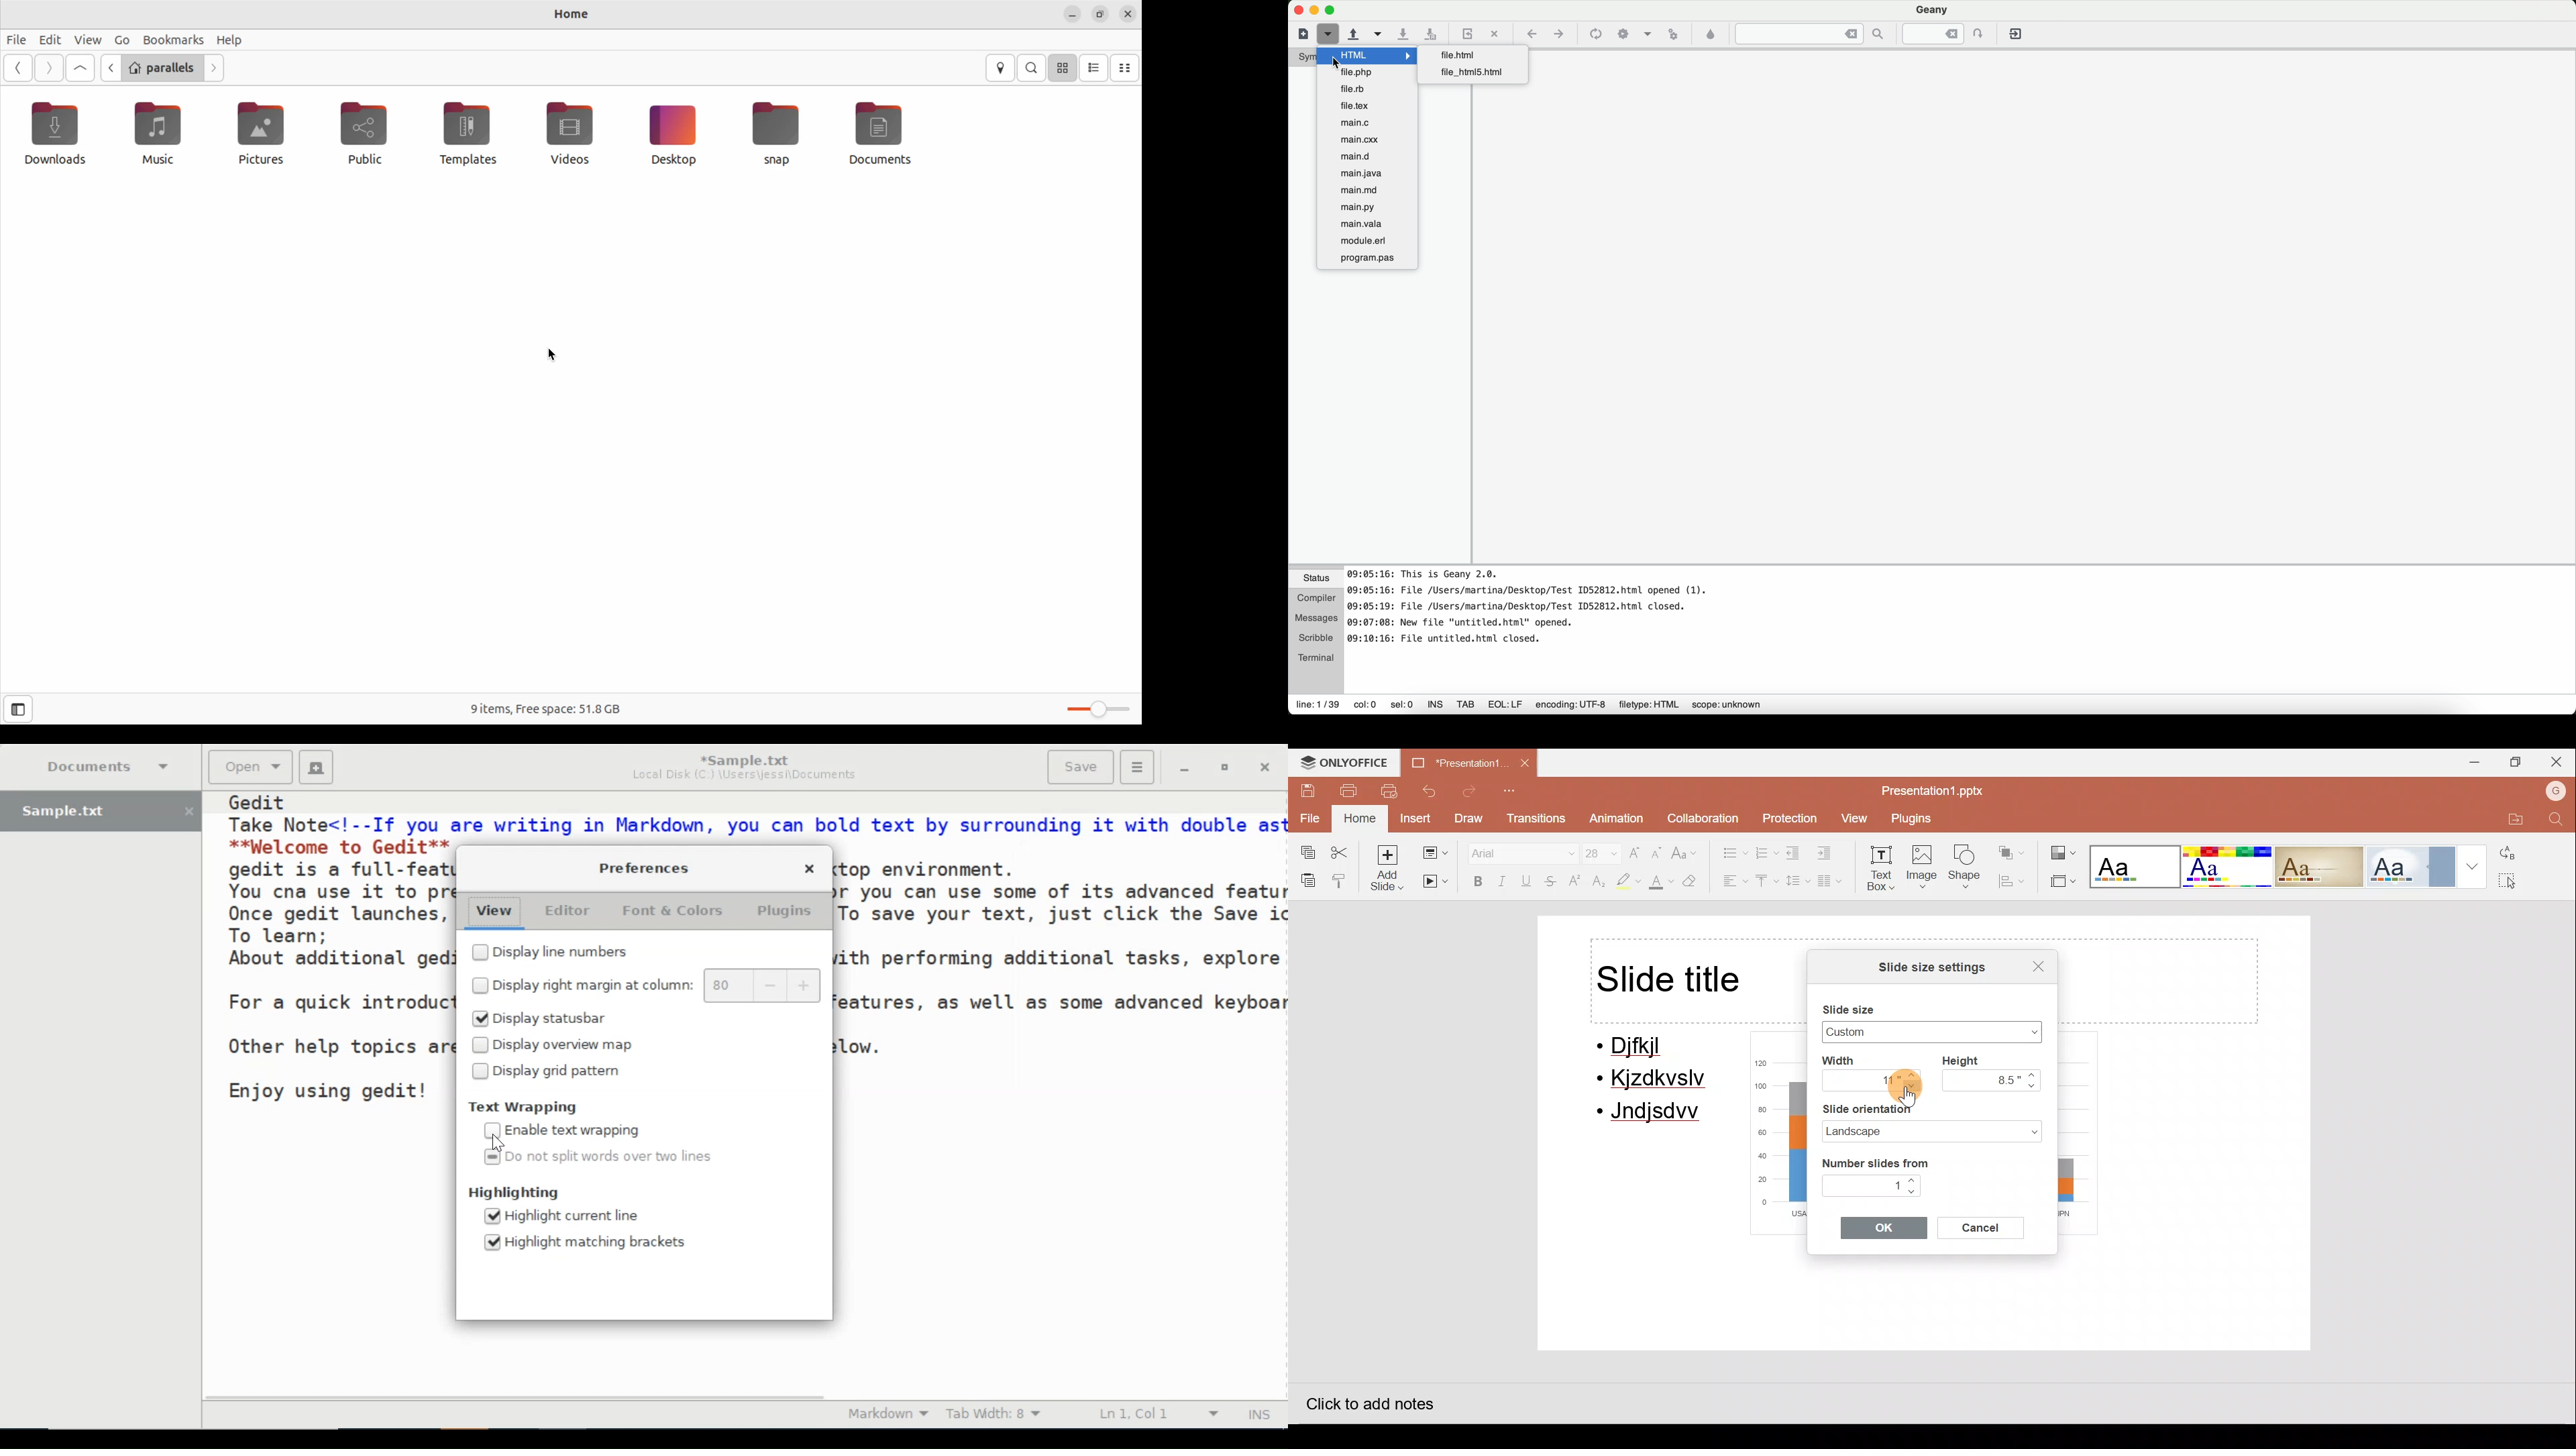 This screenshot has height=1456, width=2576. Describe the element at coordinates (1470, 792) in the screenshot. I see `Redo` at that location.